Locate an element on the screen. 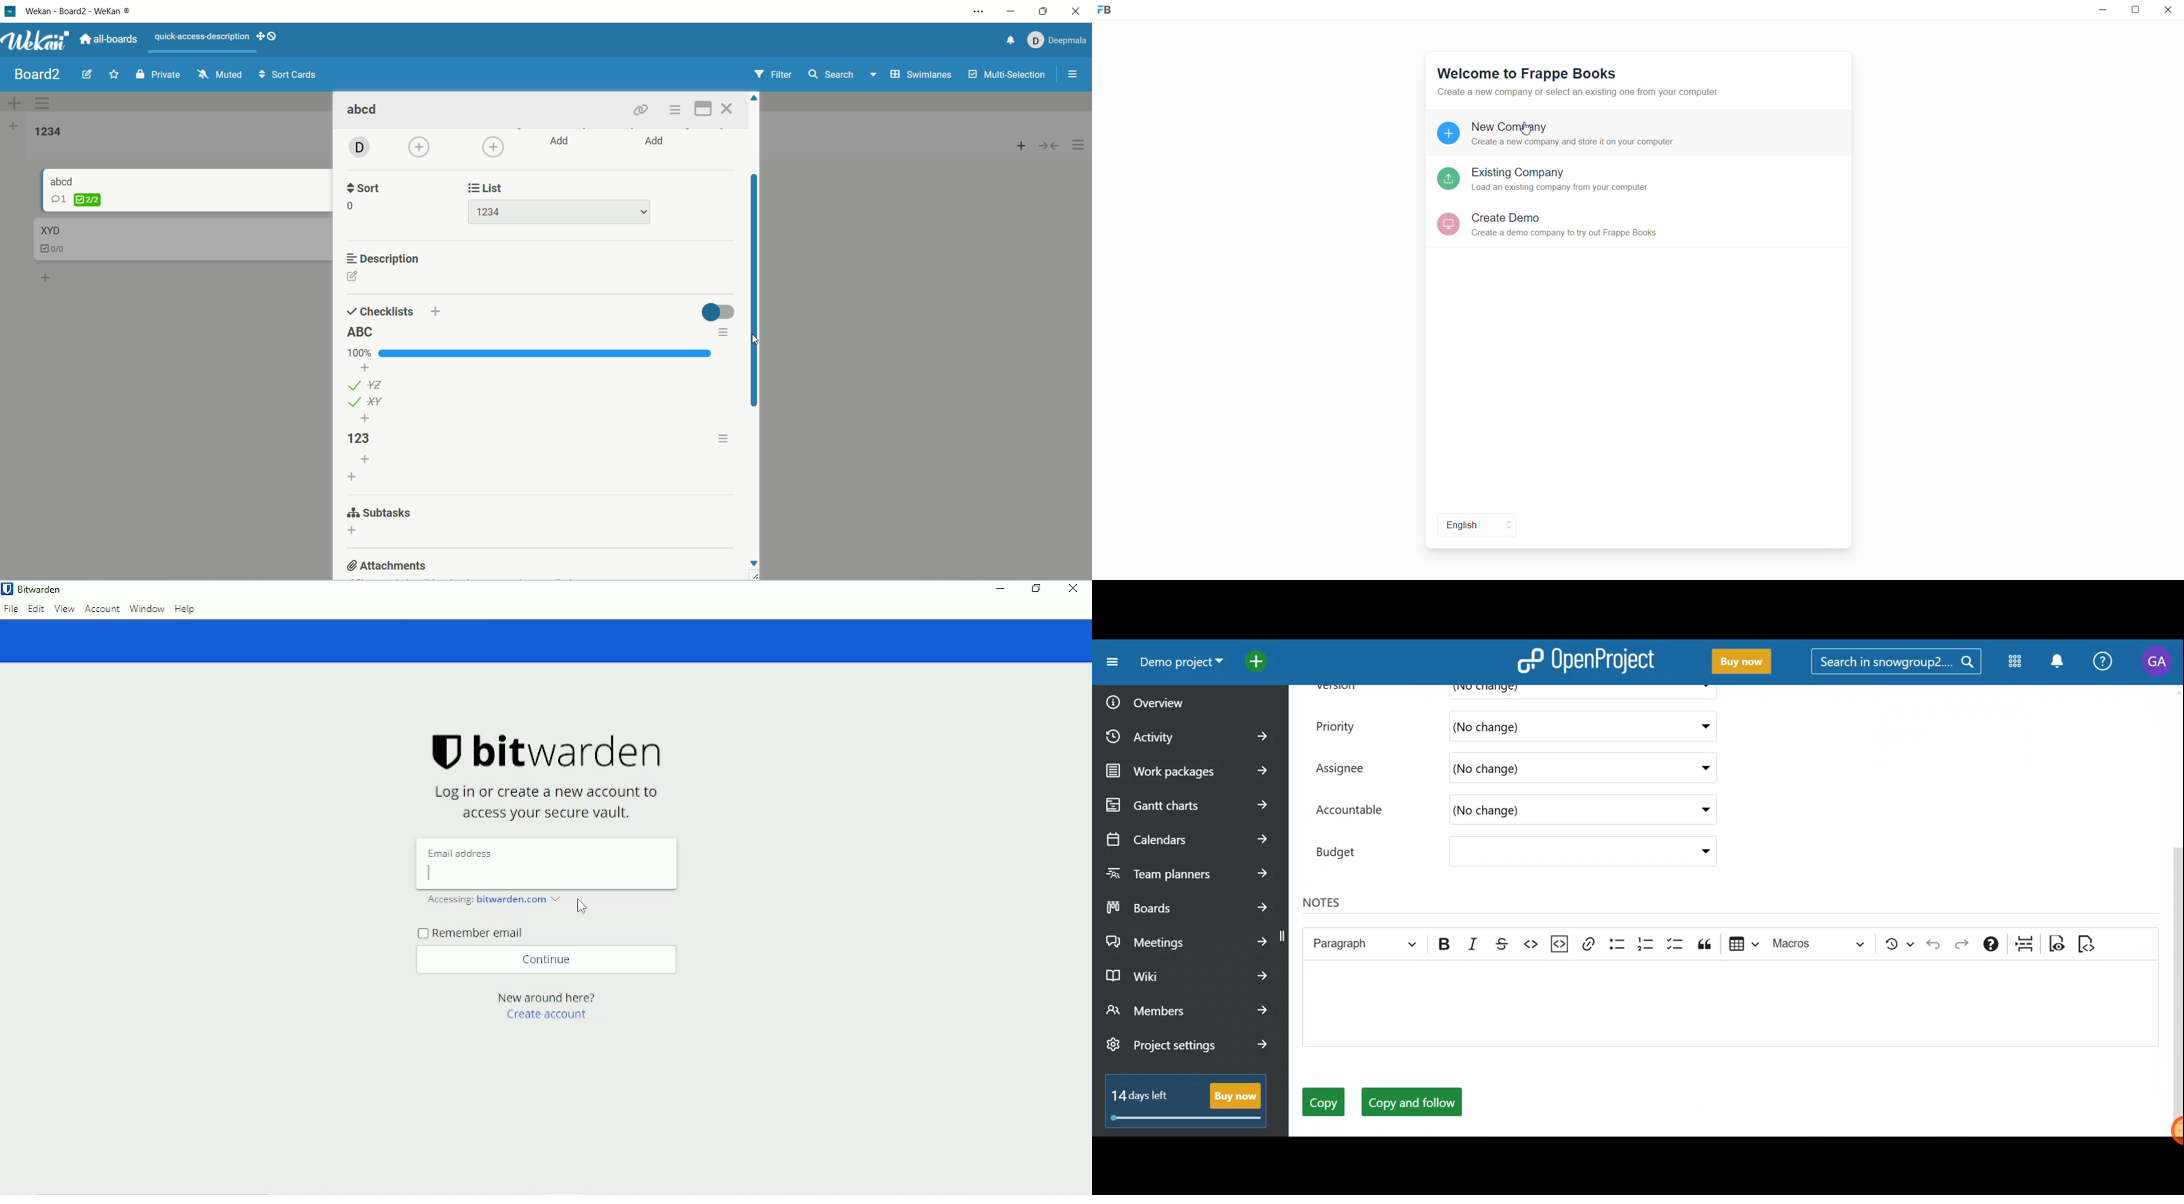  Frappe Book logo is located at coordinates (1114, 14).